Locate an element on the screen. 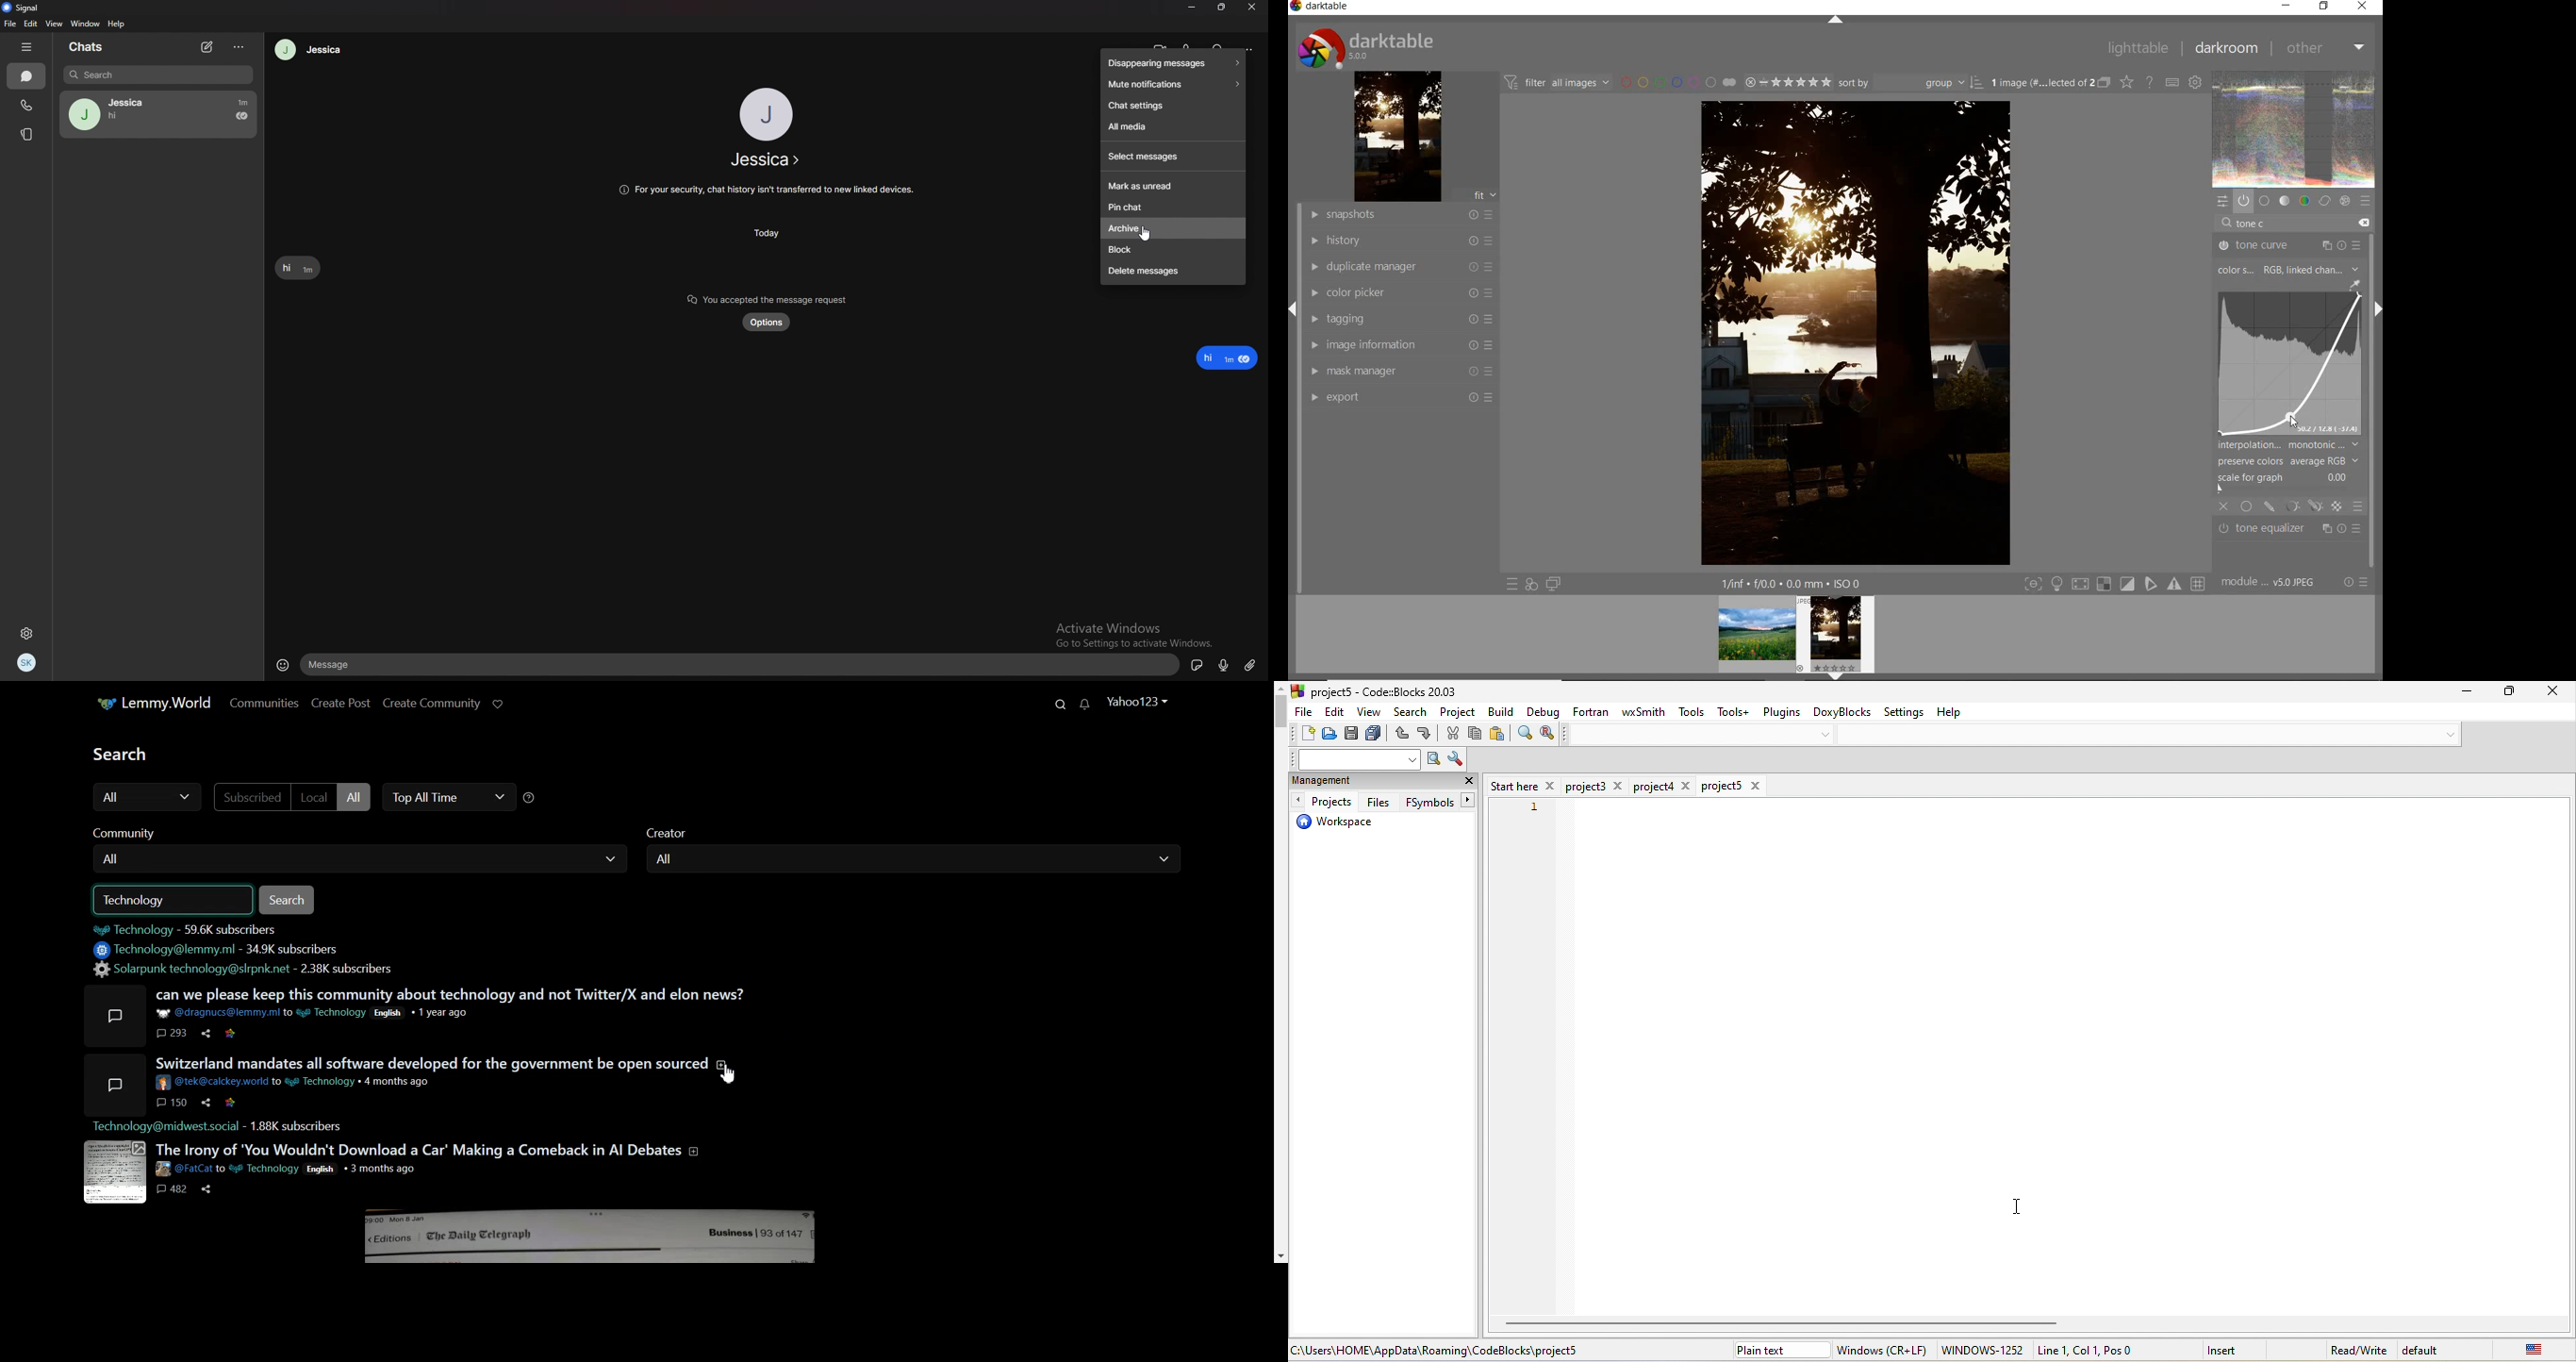 The width and height of the screenshot is (2576, 1372). debug is located at coordinates (1542, 713).